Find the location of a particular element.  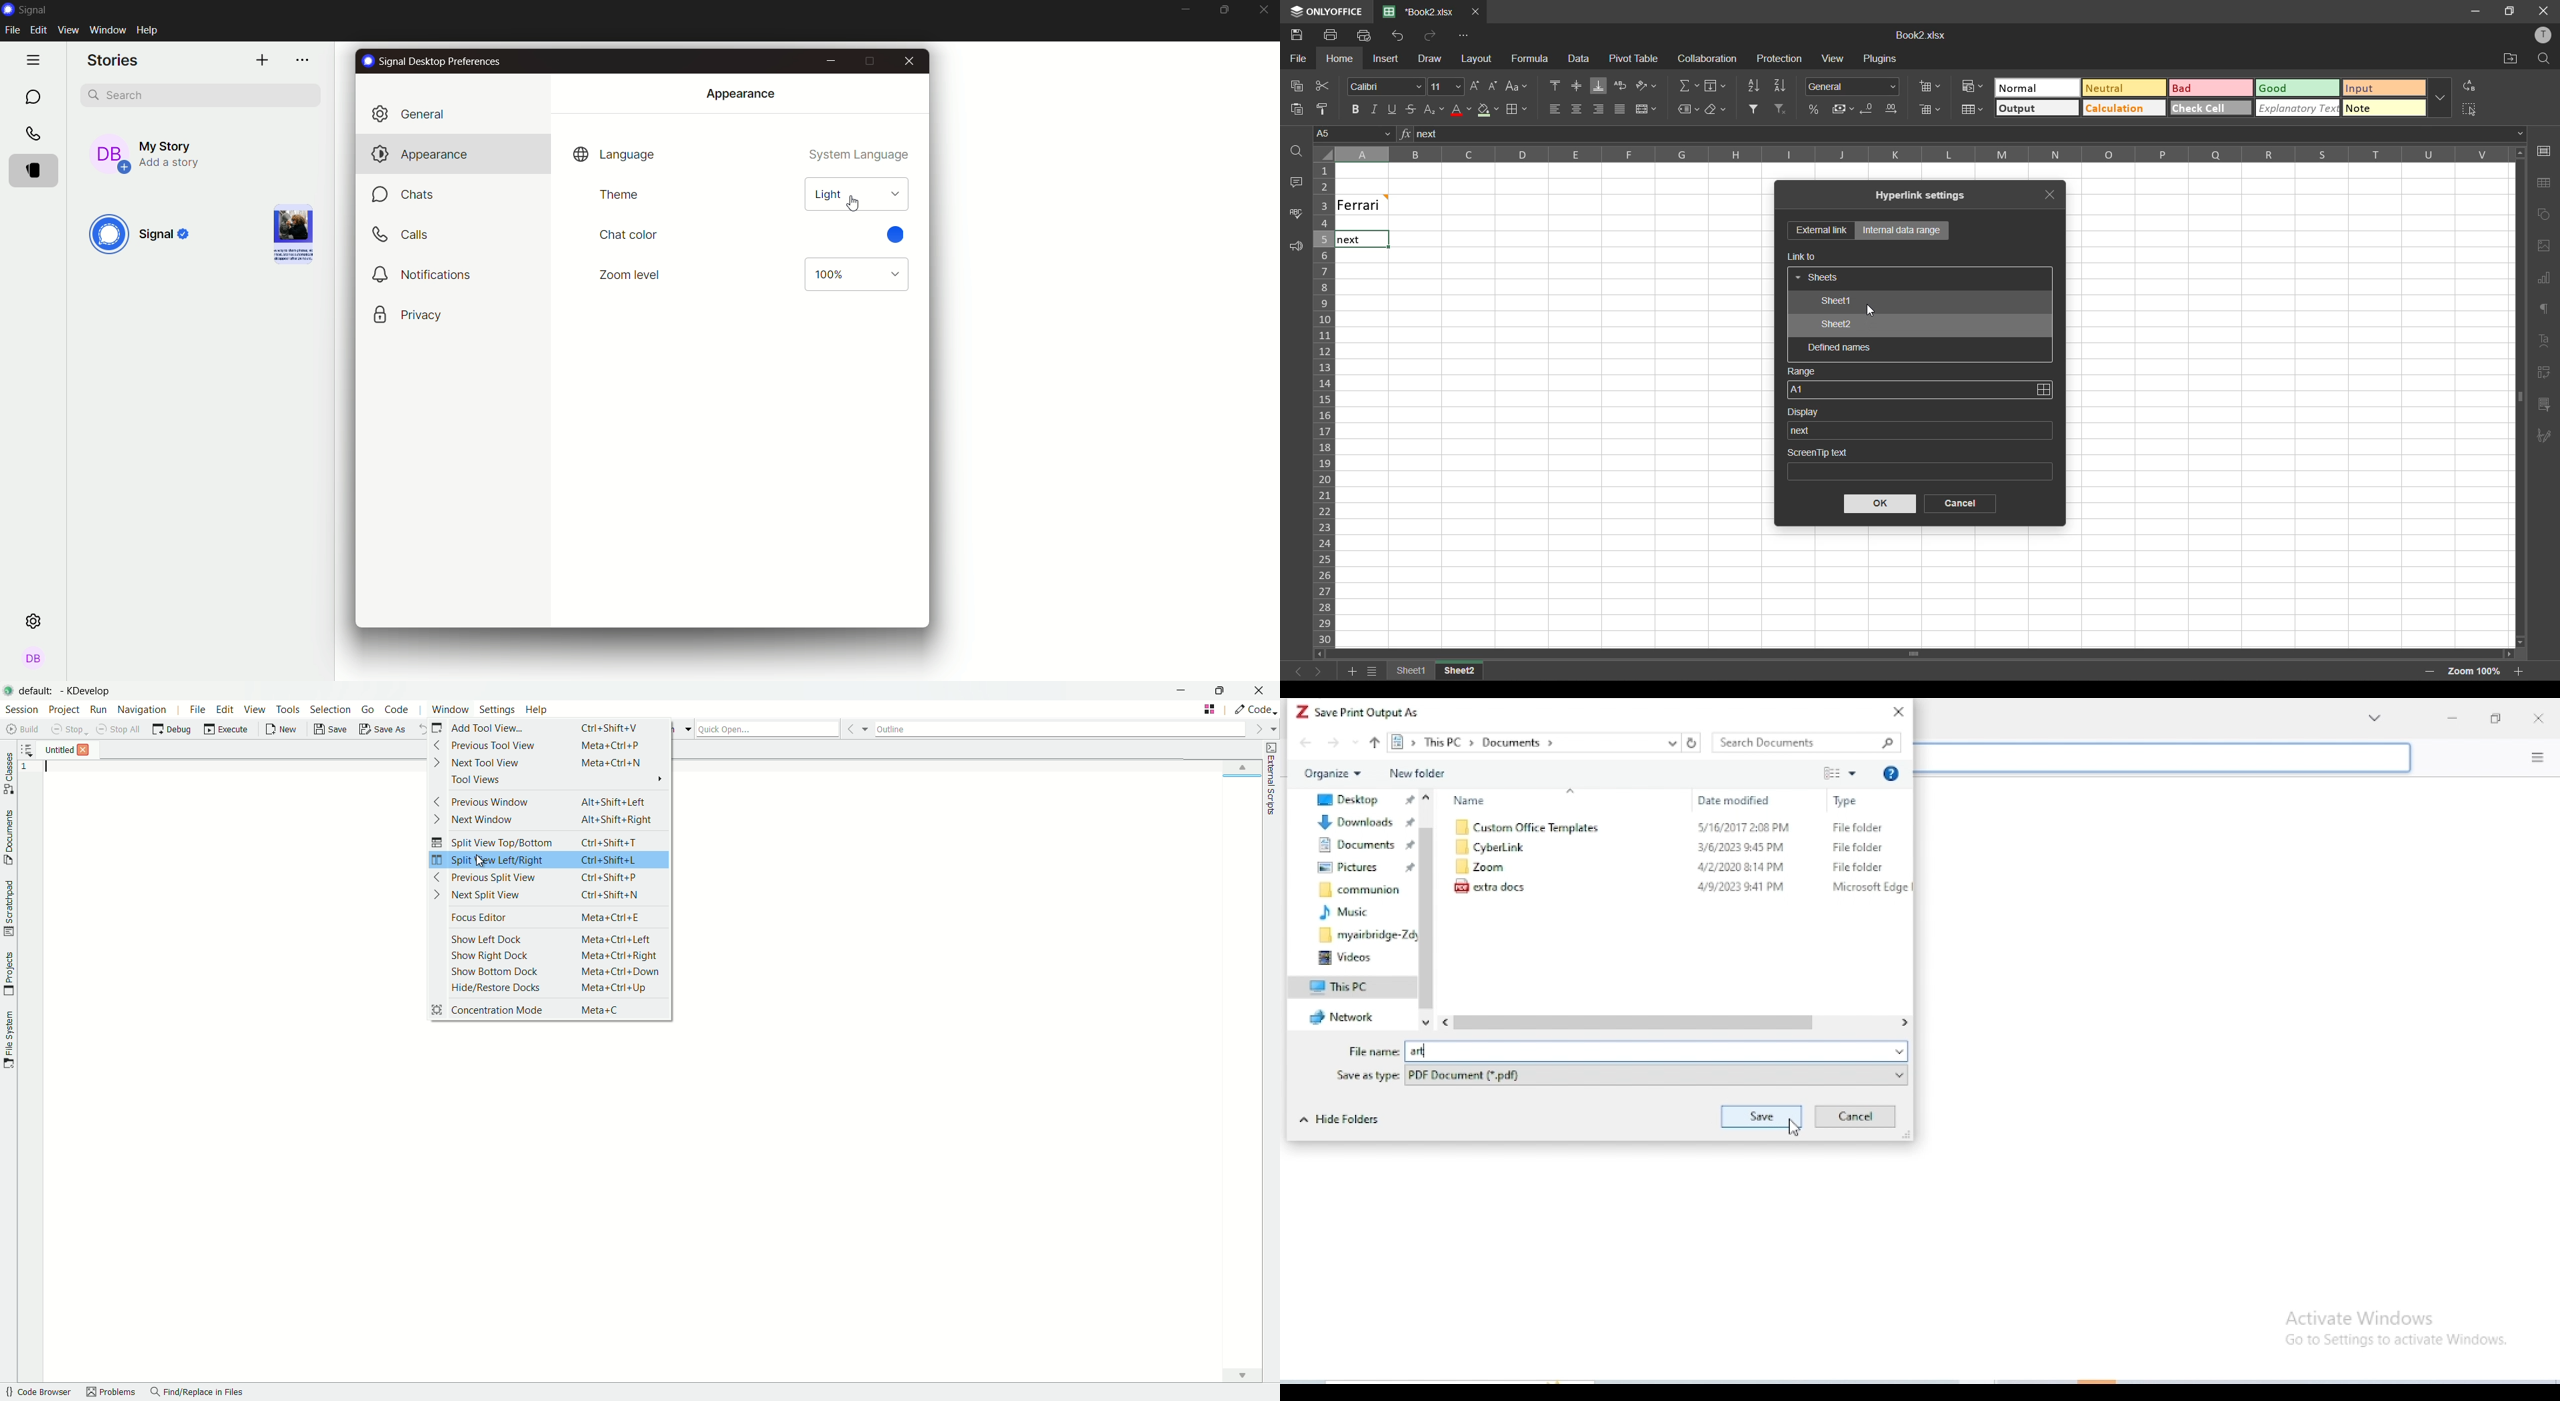

File folder is located at coordinates (1861, 828).